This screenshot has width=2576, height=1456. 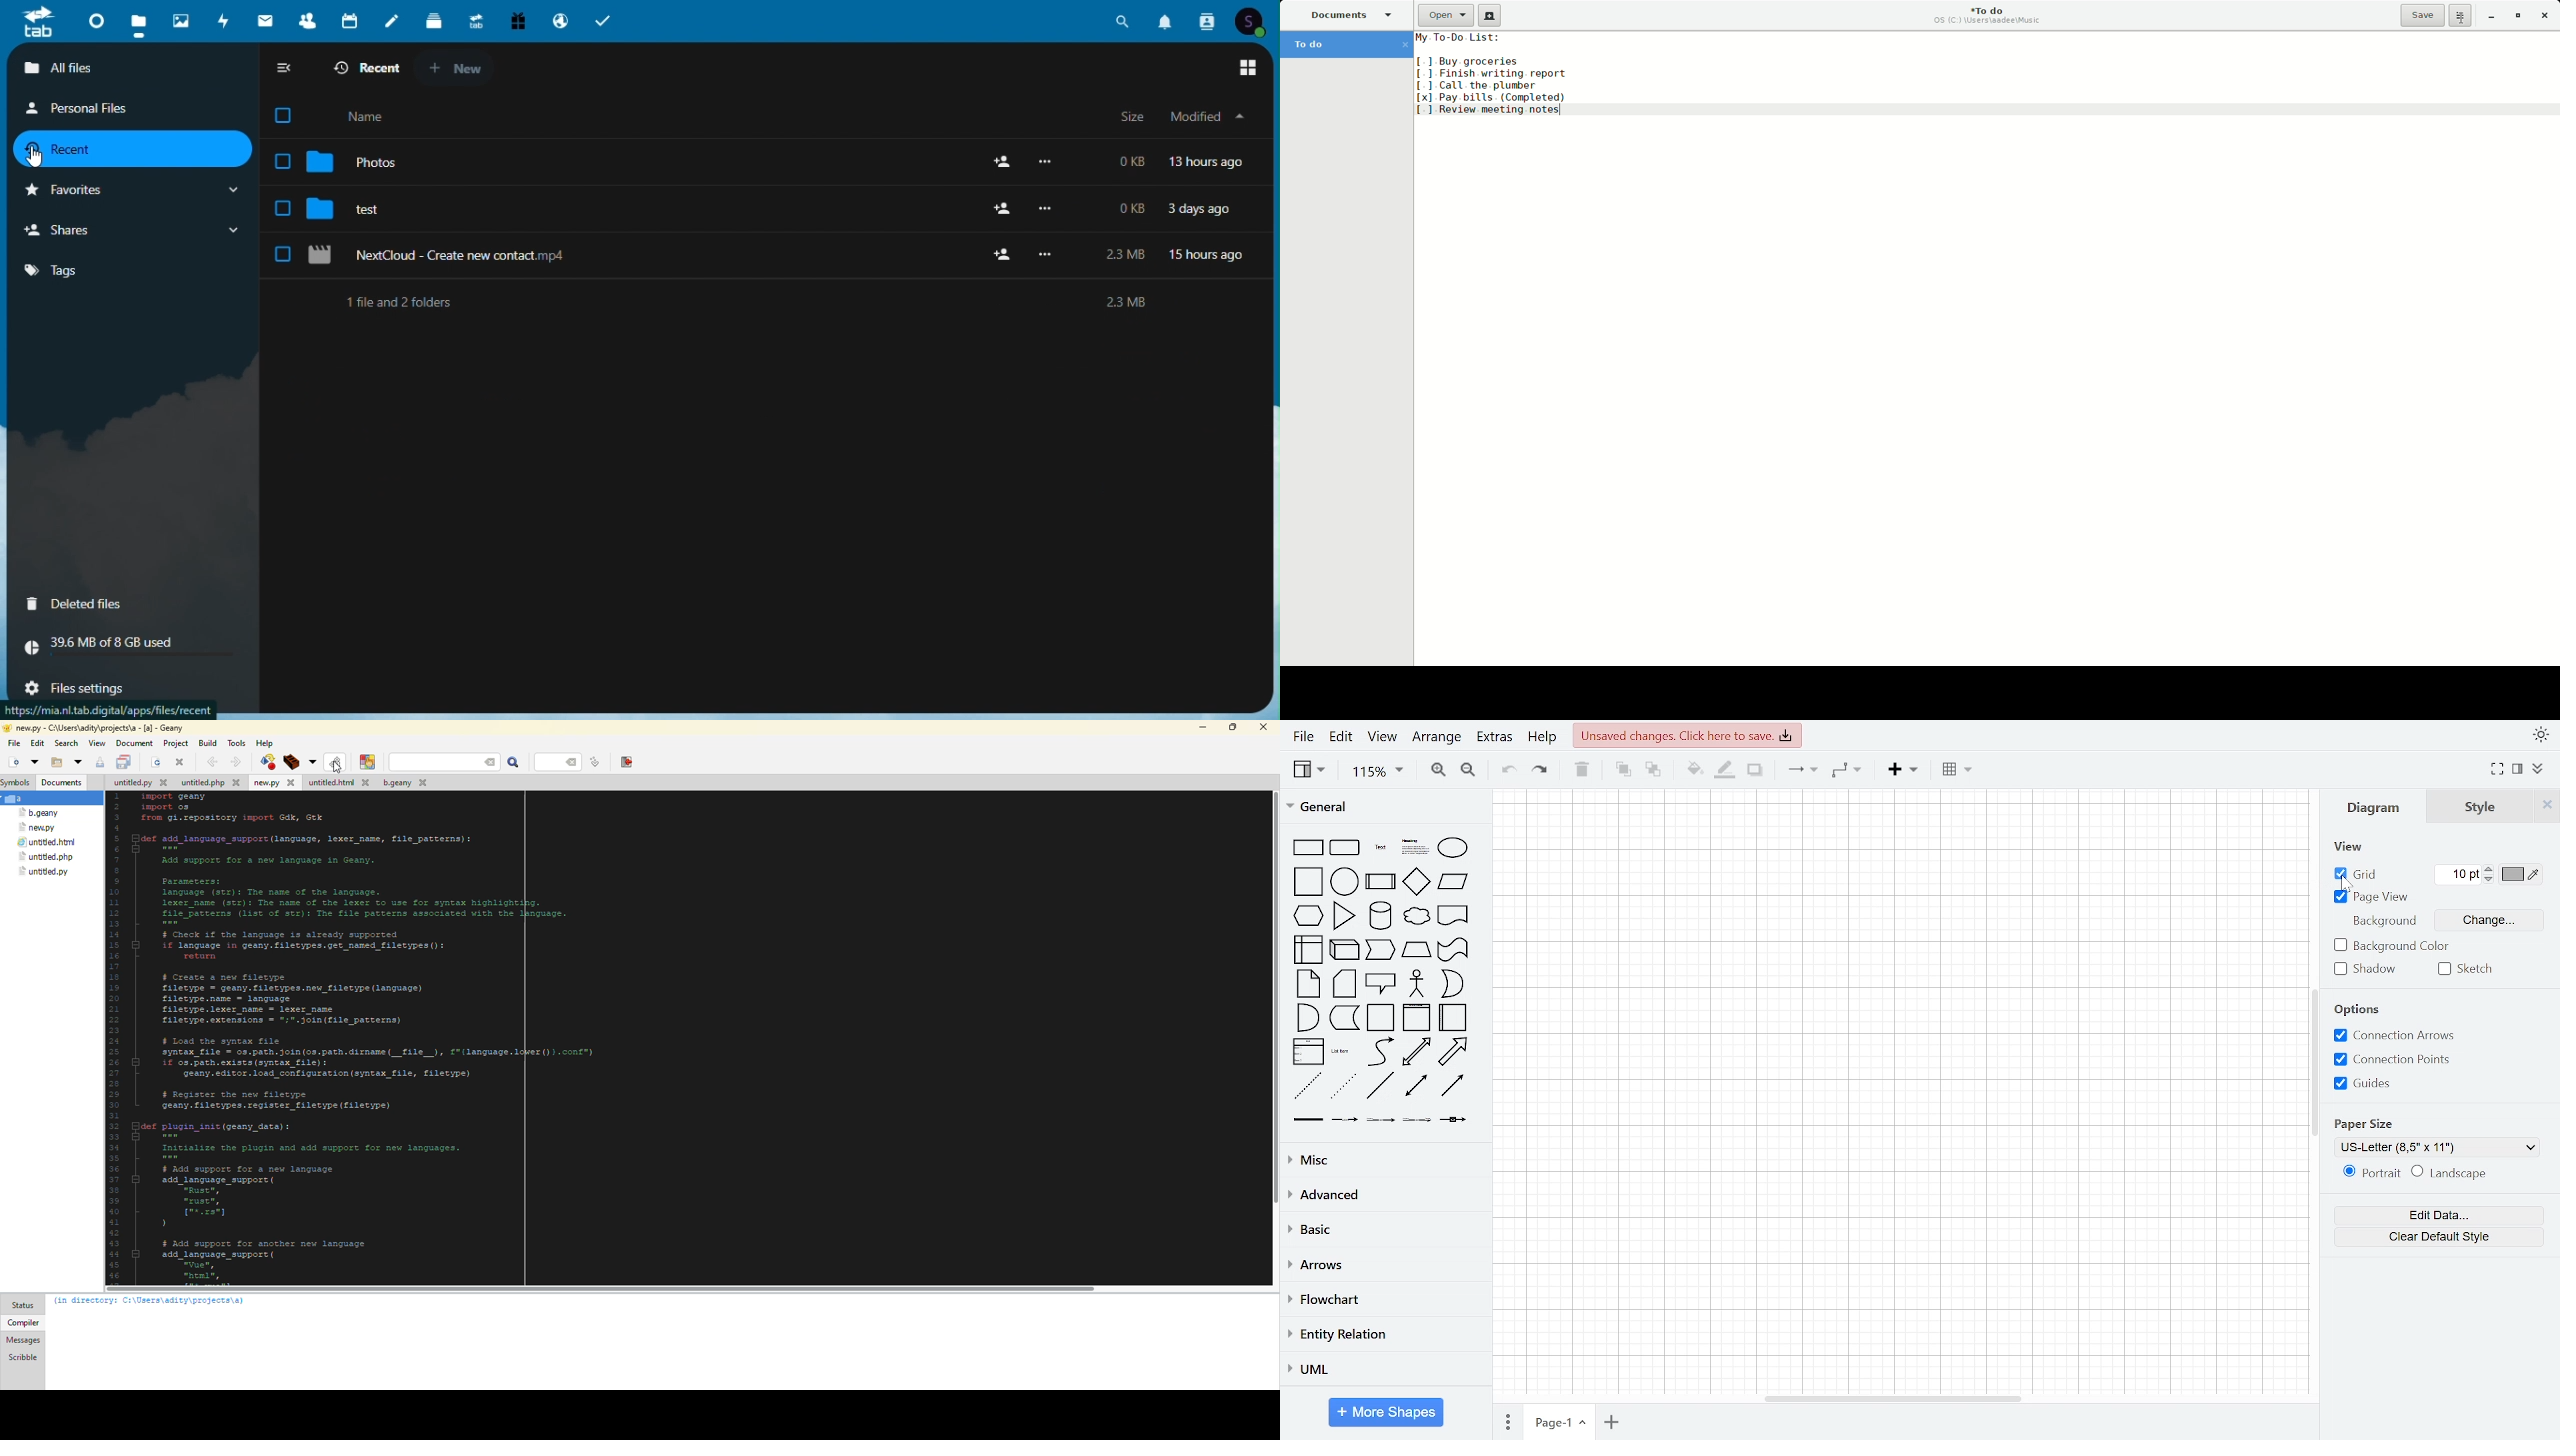 I want to click on increase grid pt, so click(x=2491, y=868).